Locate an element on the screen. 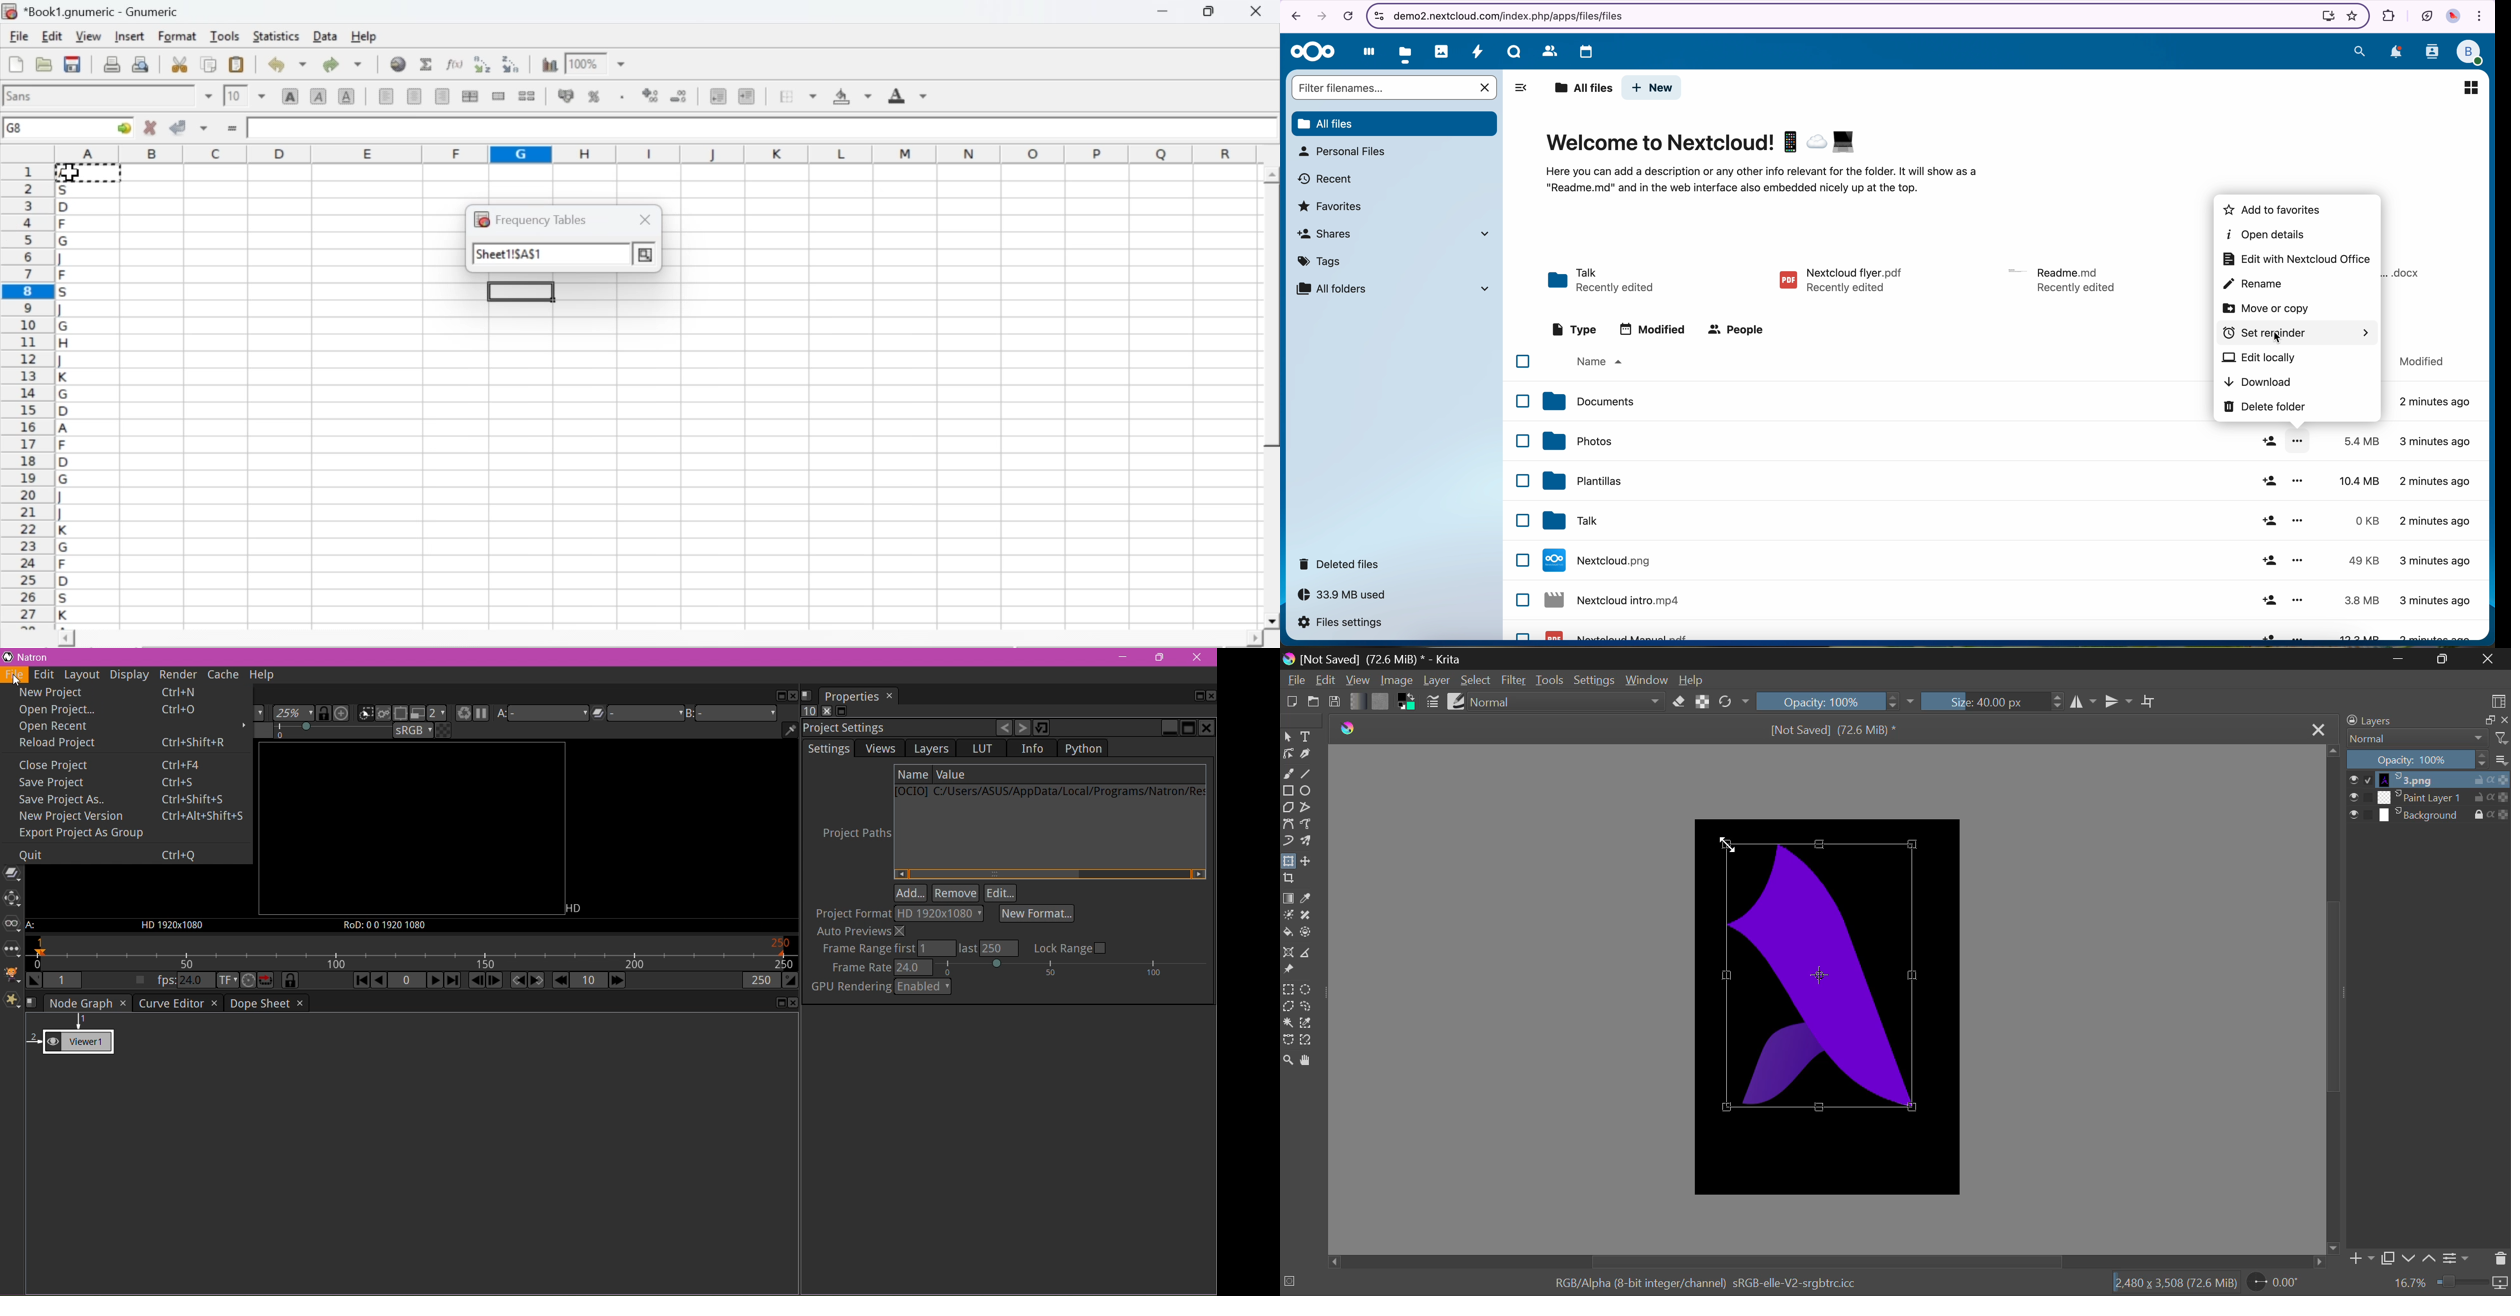  Zoom is located at coordinates (1288, 1057).